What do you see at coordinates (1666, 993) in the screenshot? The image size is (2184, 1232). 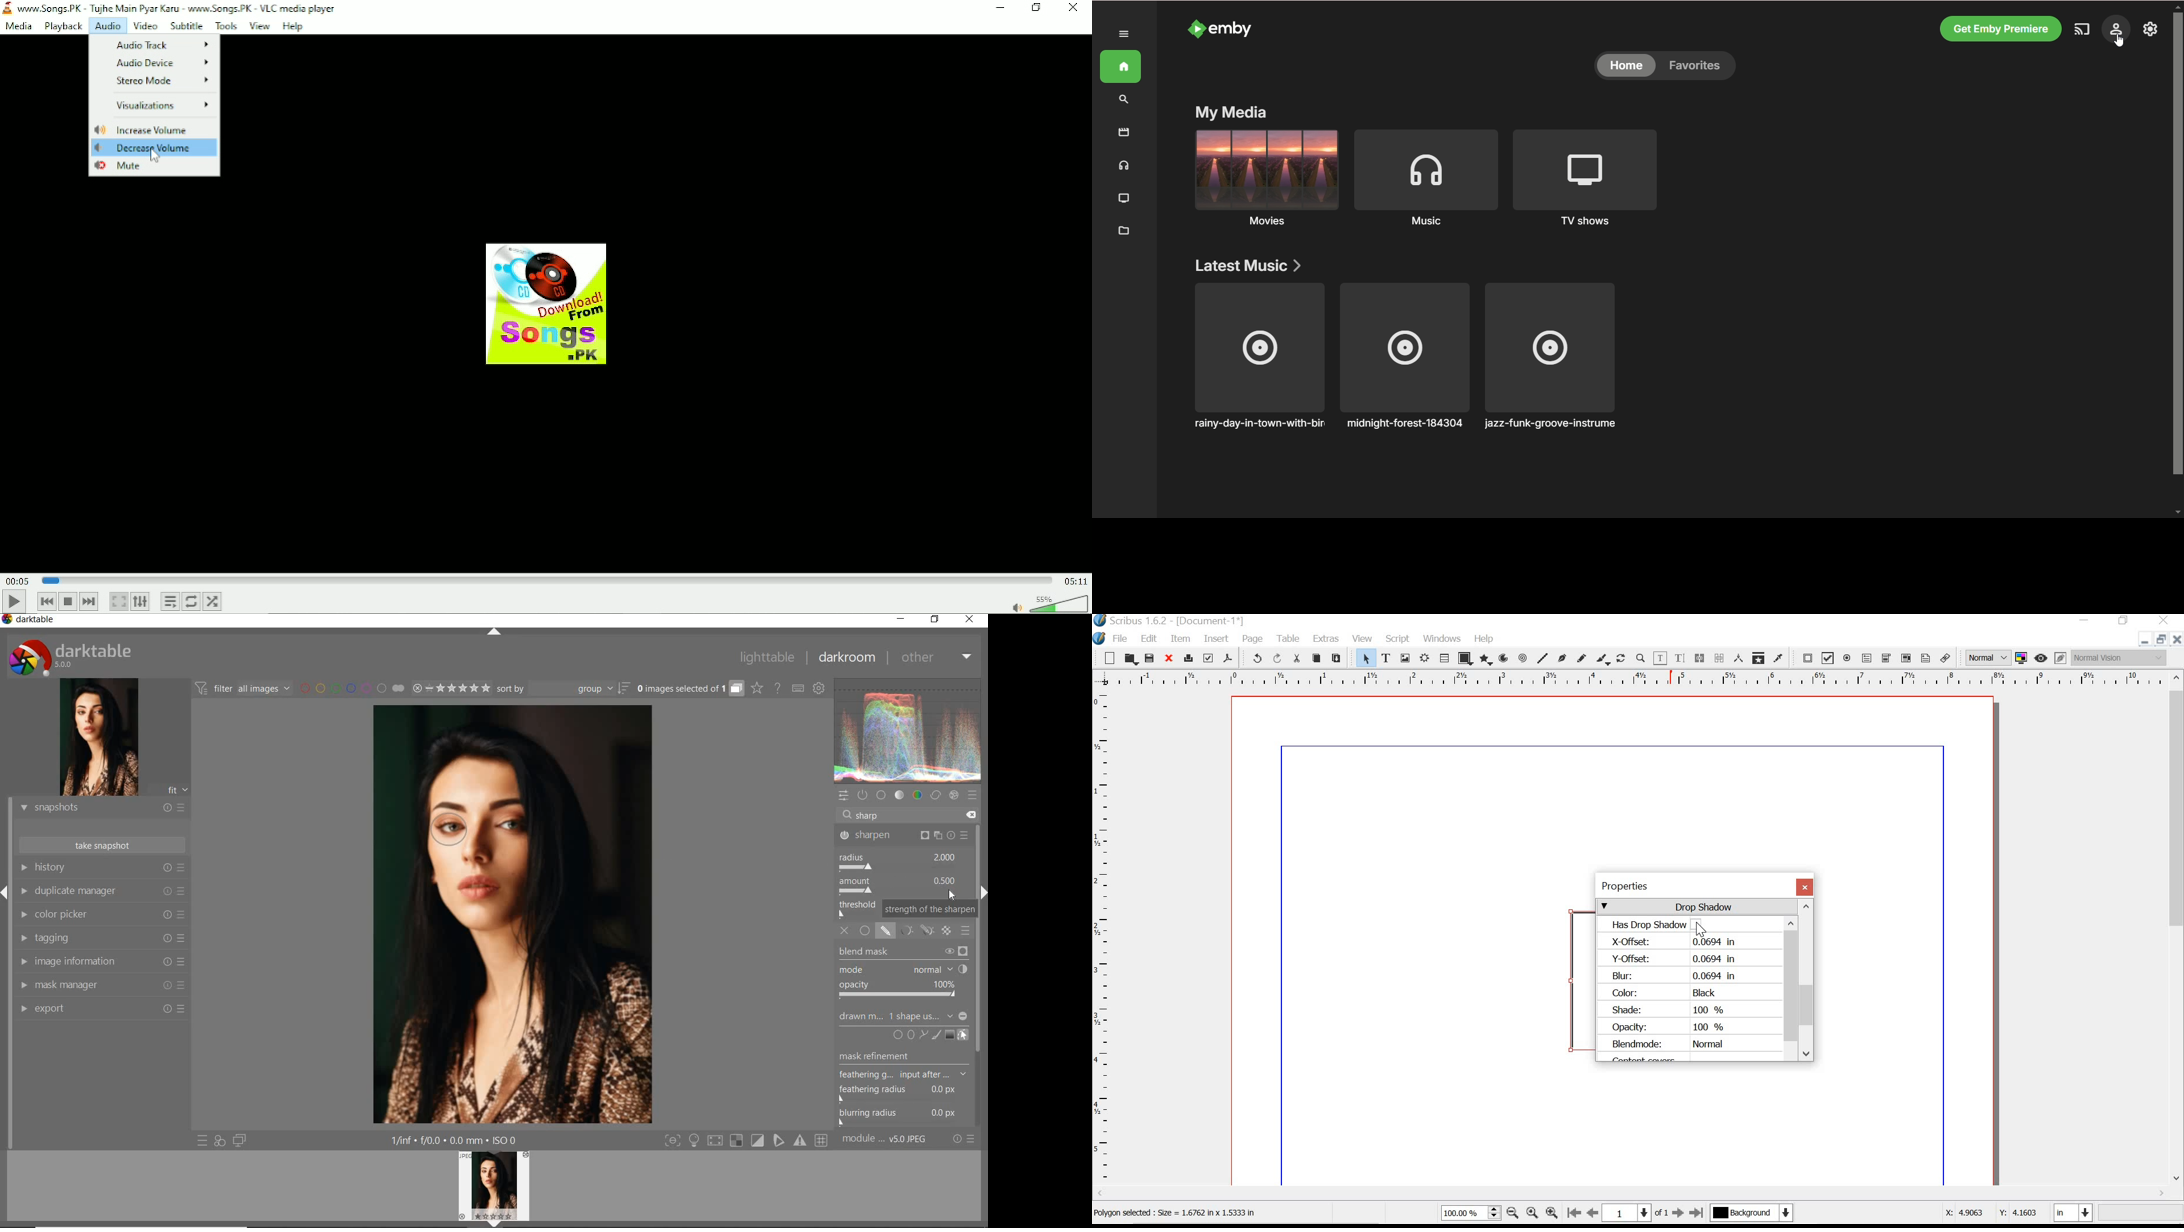 I see `Color: Black` at bounding box center [1666, 993].